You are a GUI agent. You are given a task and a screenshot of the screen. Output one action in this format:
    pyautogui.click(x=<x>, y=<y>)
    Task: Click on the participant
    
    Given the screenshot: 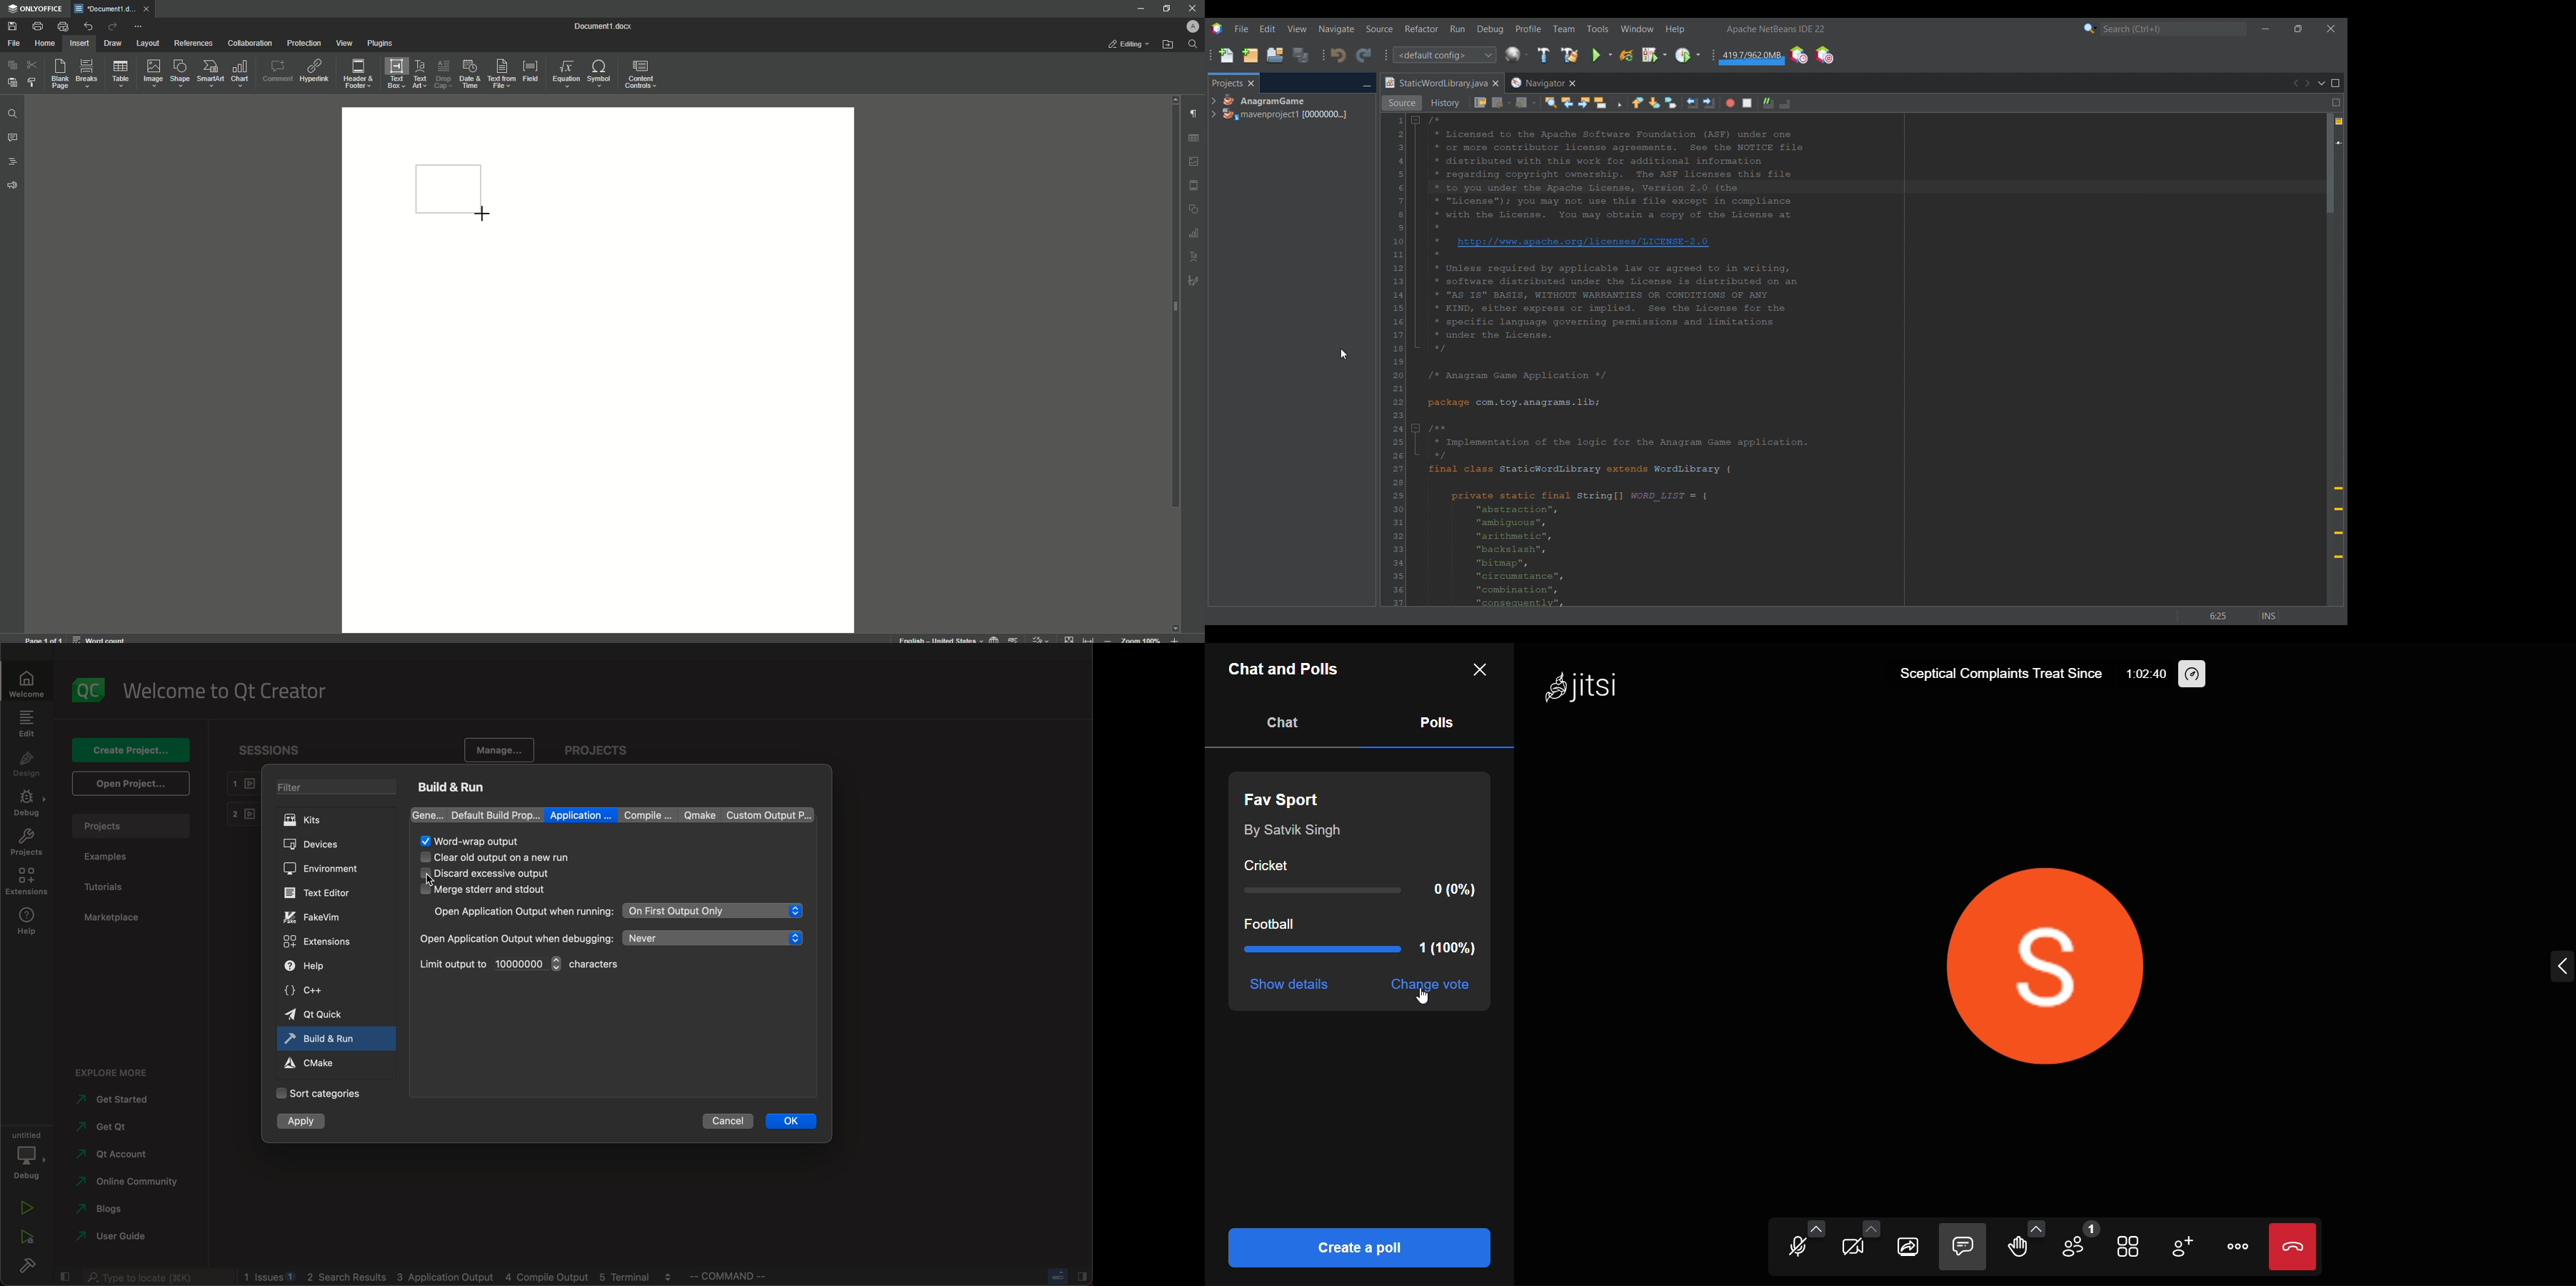 What is the action you would take?
    pyautogui.click(x=2078, y=1242)
    